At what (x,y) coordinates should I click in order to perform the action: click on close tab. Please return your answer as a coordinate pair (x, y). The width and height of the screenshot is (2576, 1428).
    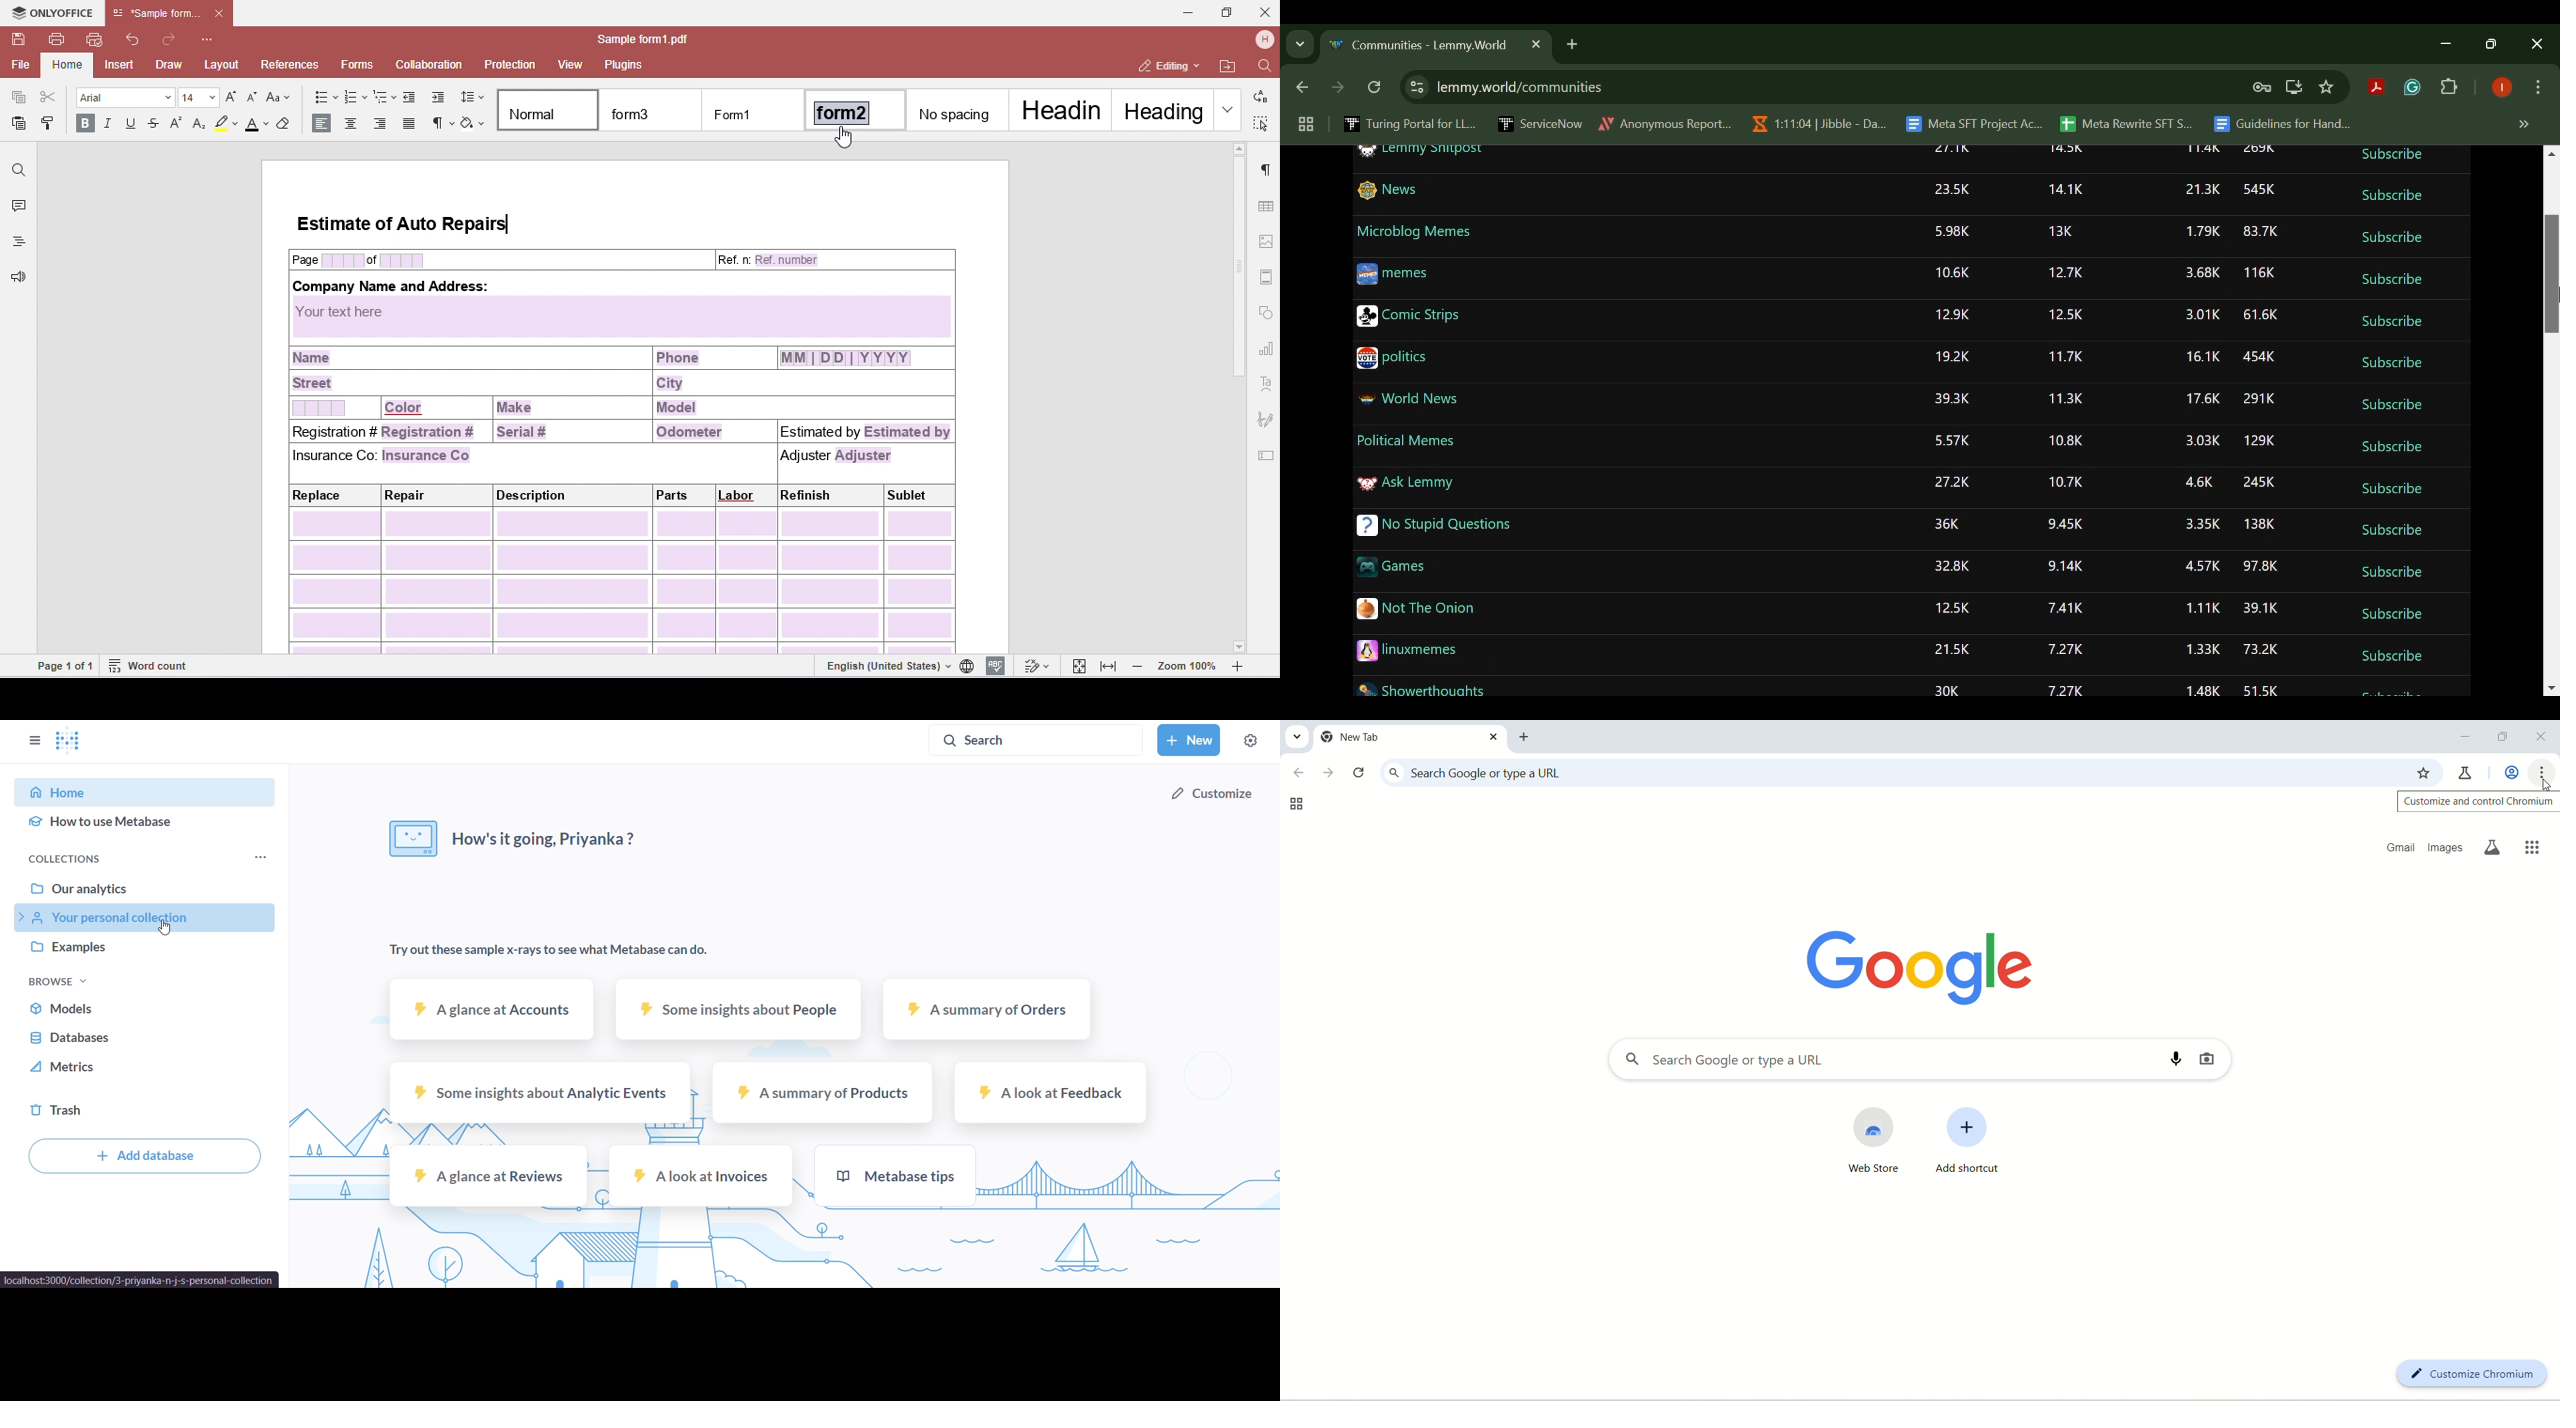
    Looking at the image, I should click on (1494, 737).